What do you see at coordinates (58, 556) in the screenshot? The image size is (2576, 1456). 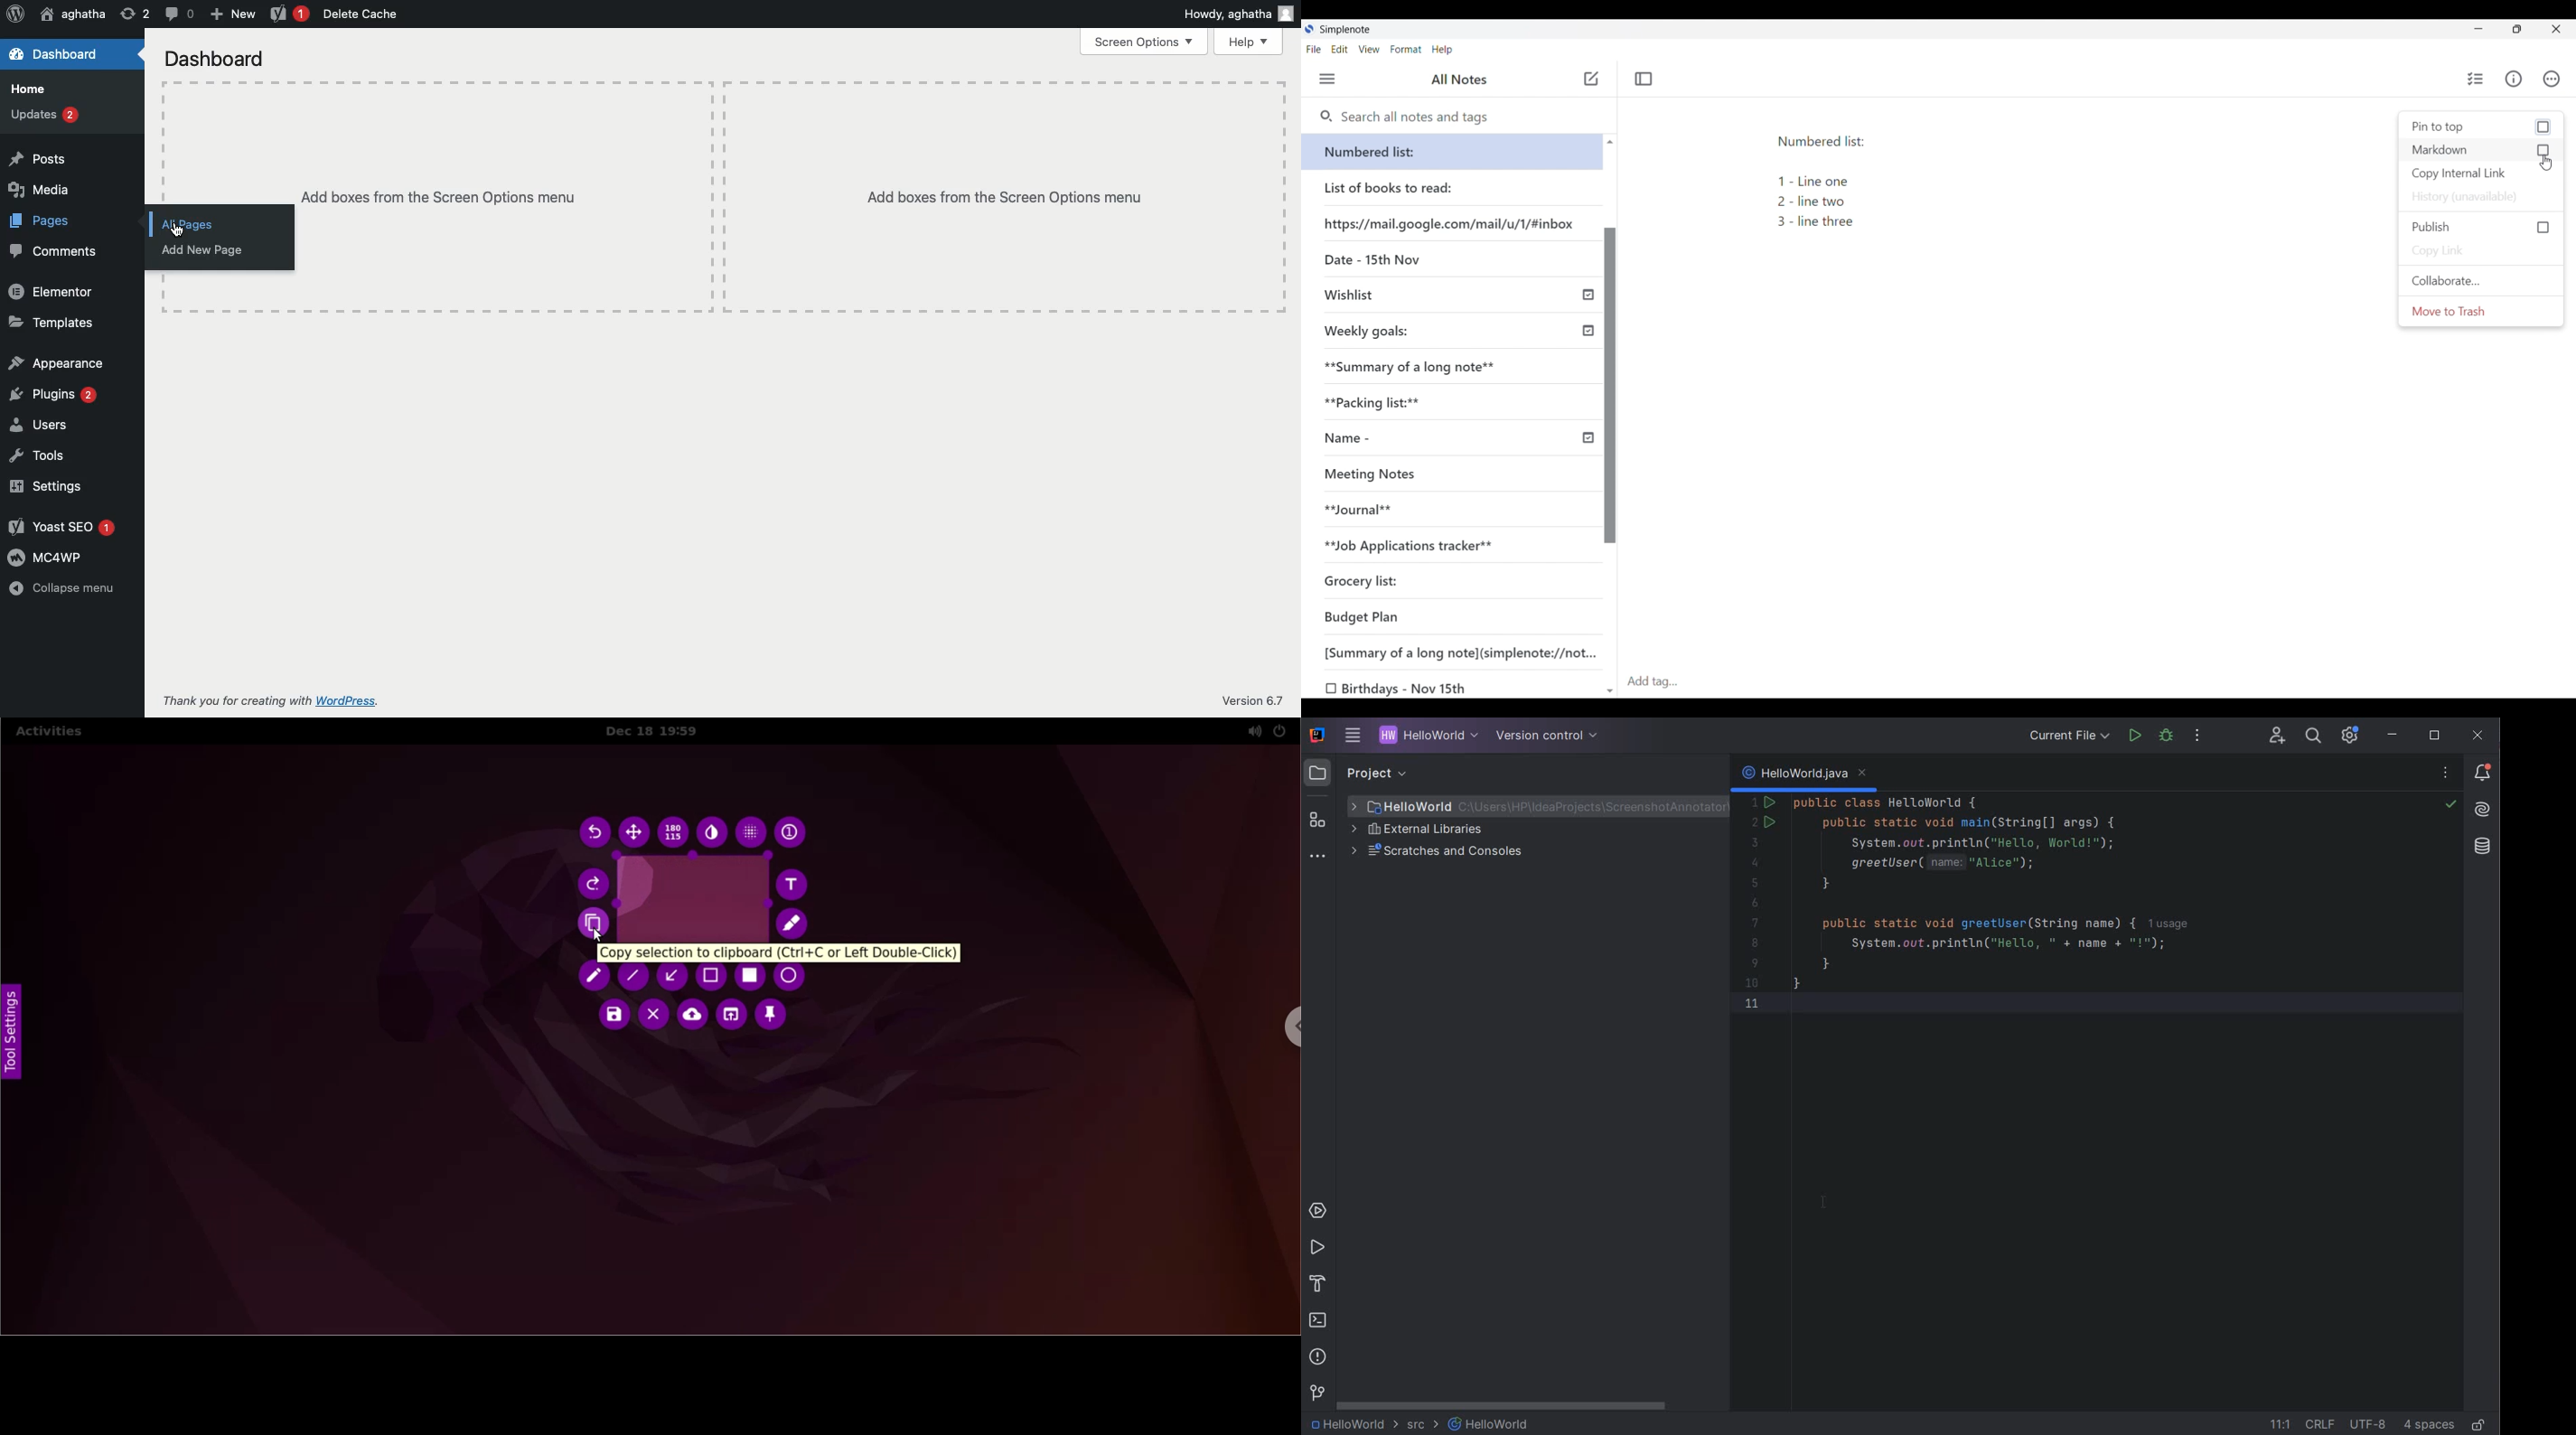 I see `MC4WP` at bounding box center [58, 556].